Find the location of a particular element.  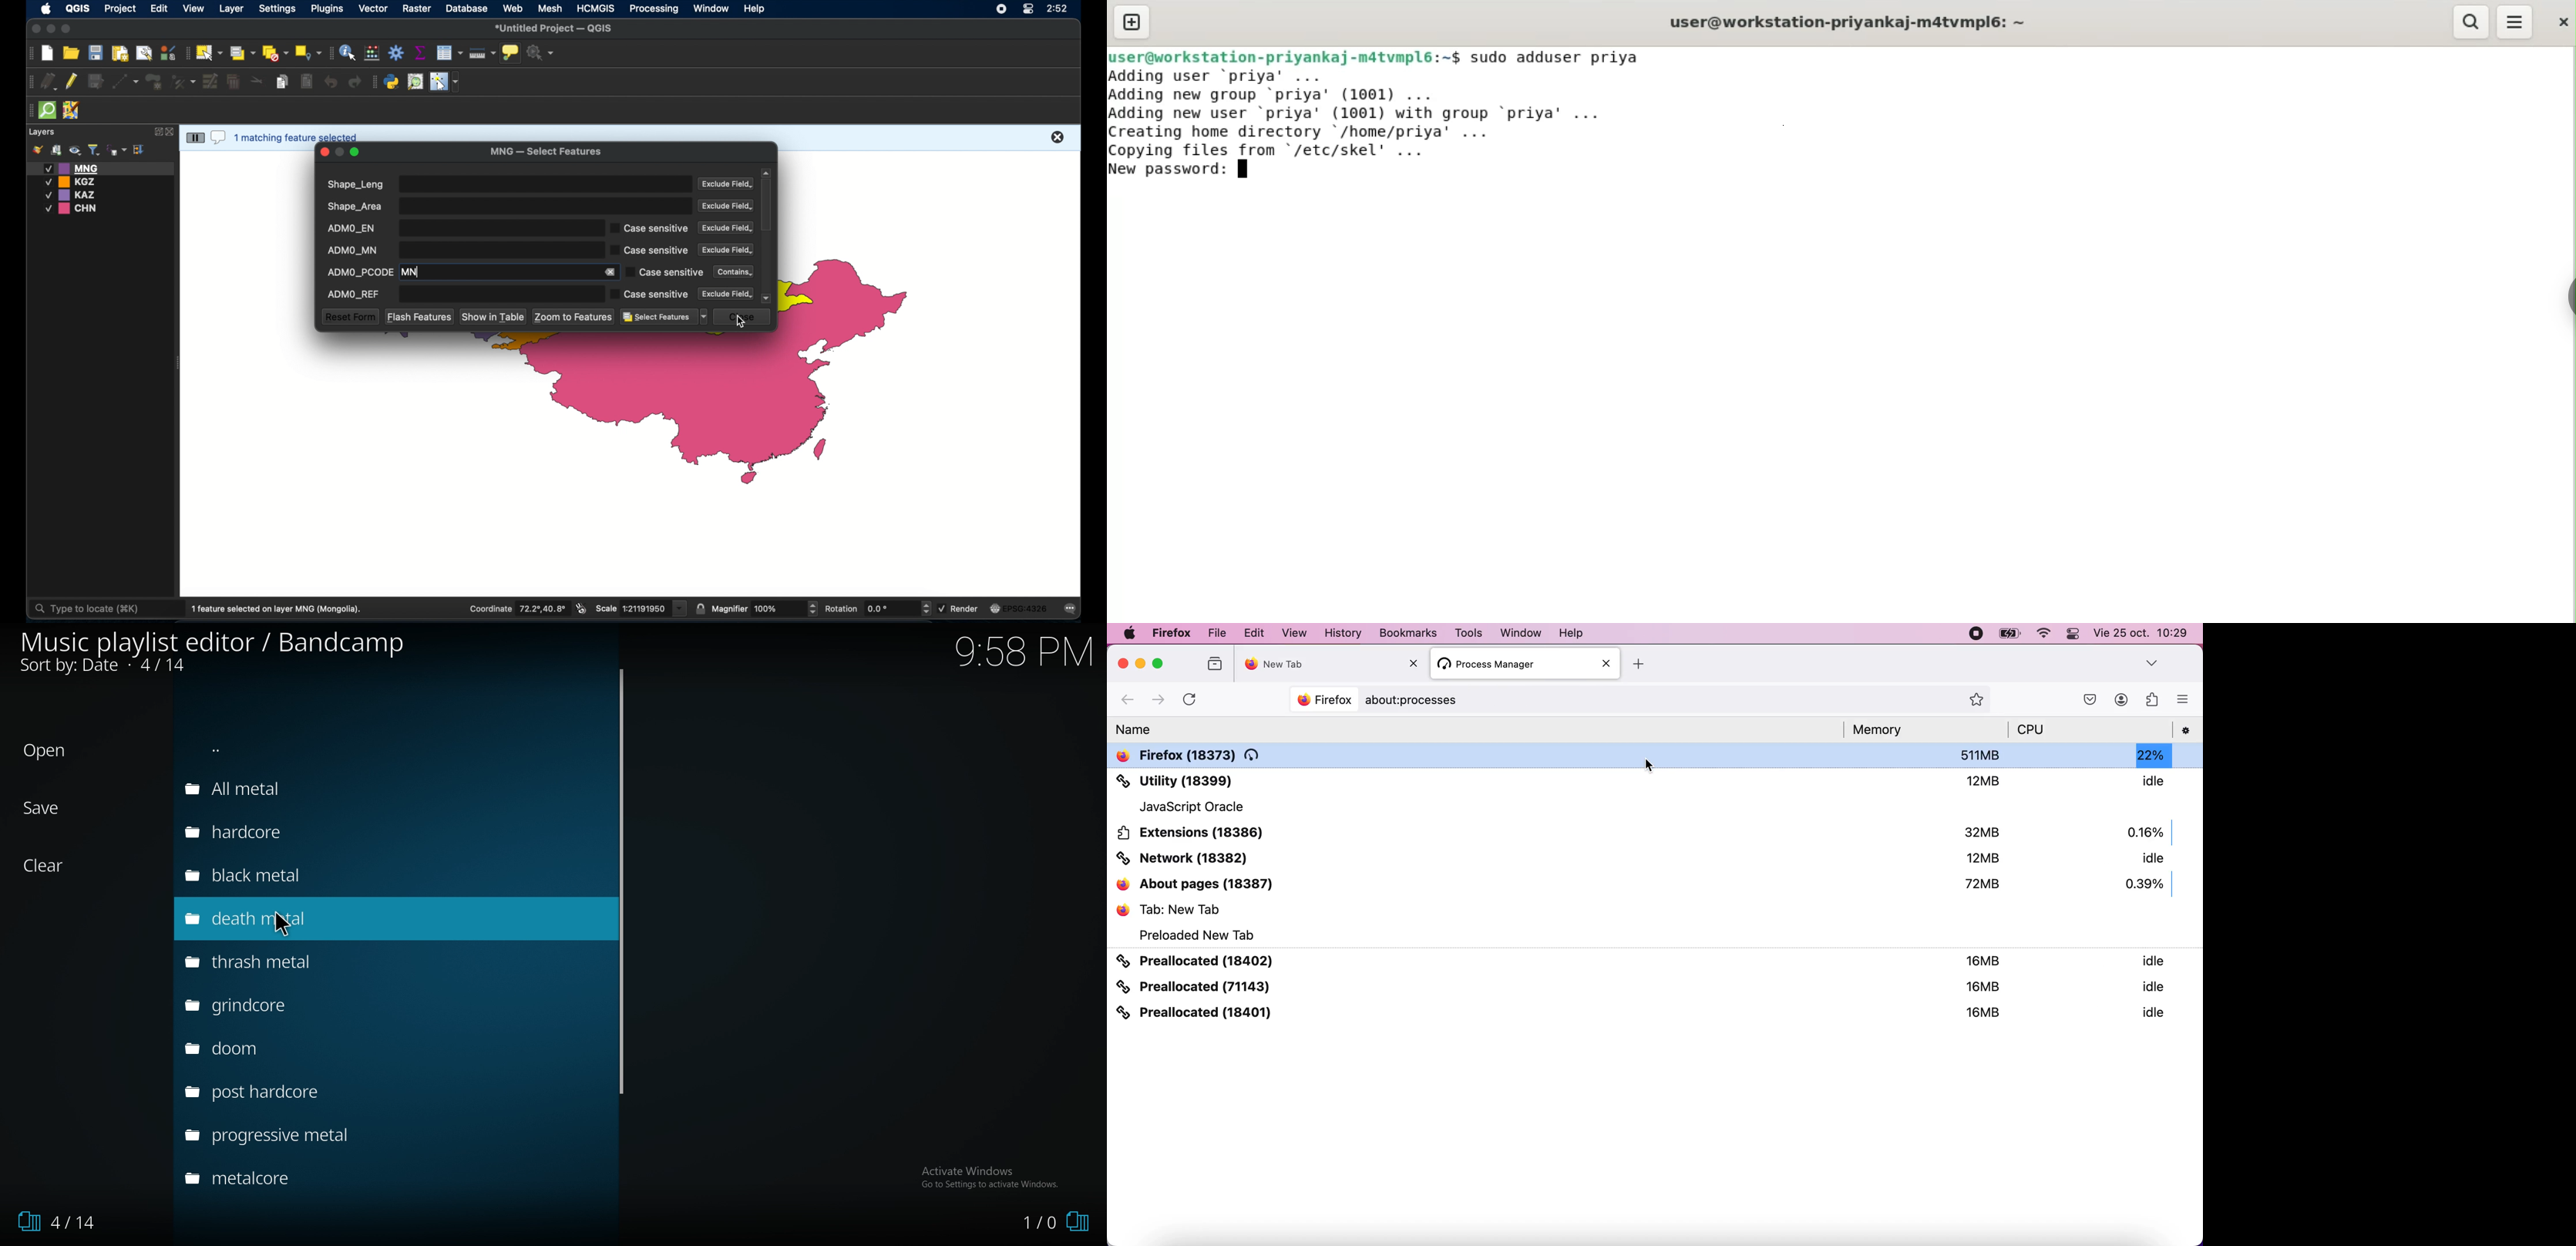

music genre is located at coordinates (310, 835).